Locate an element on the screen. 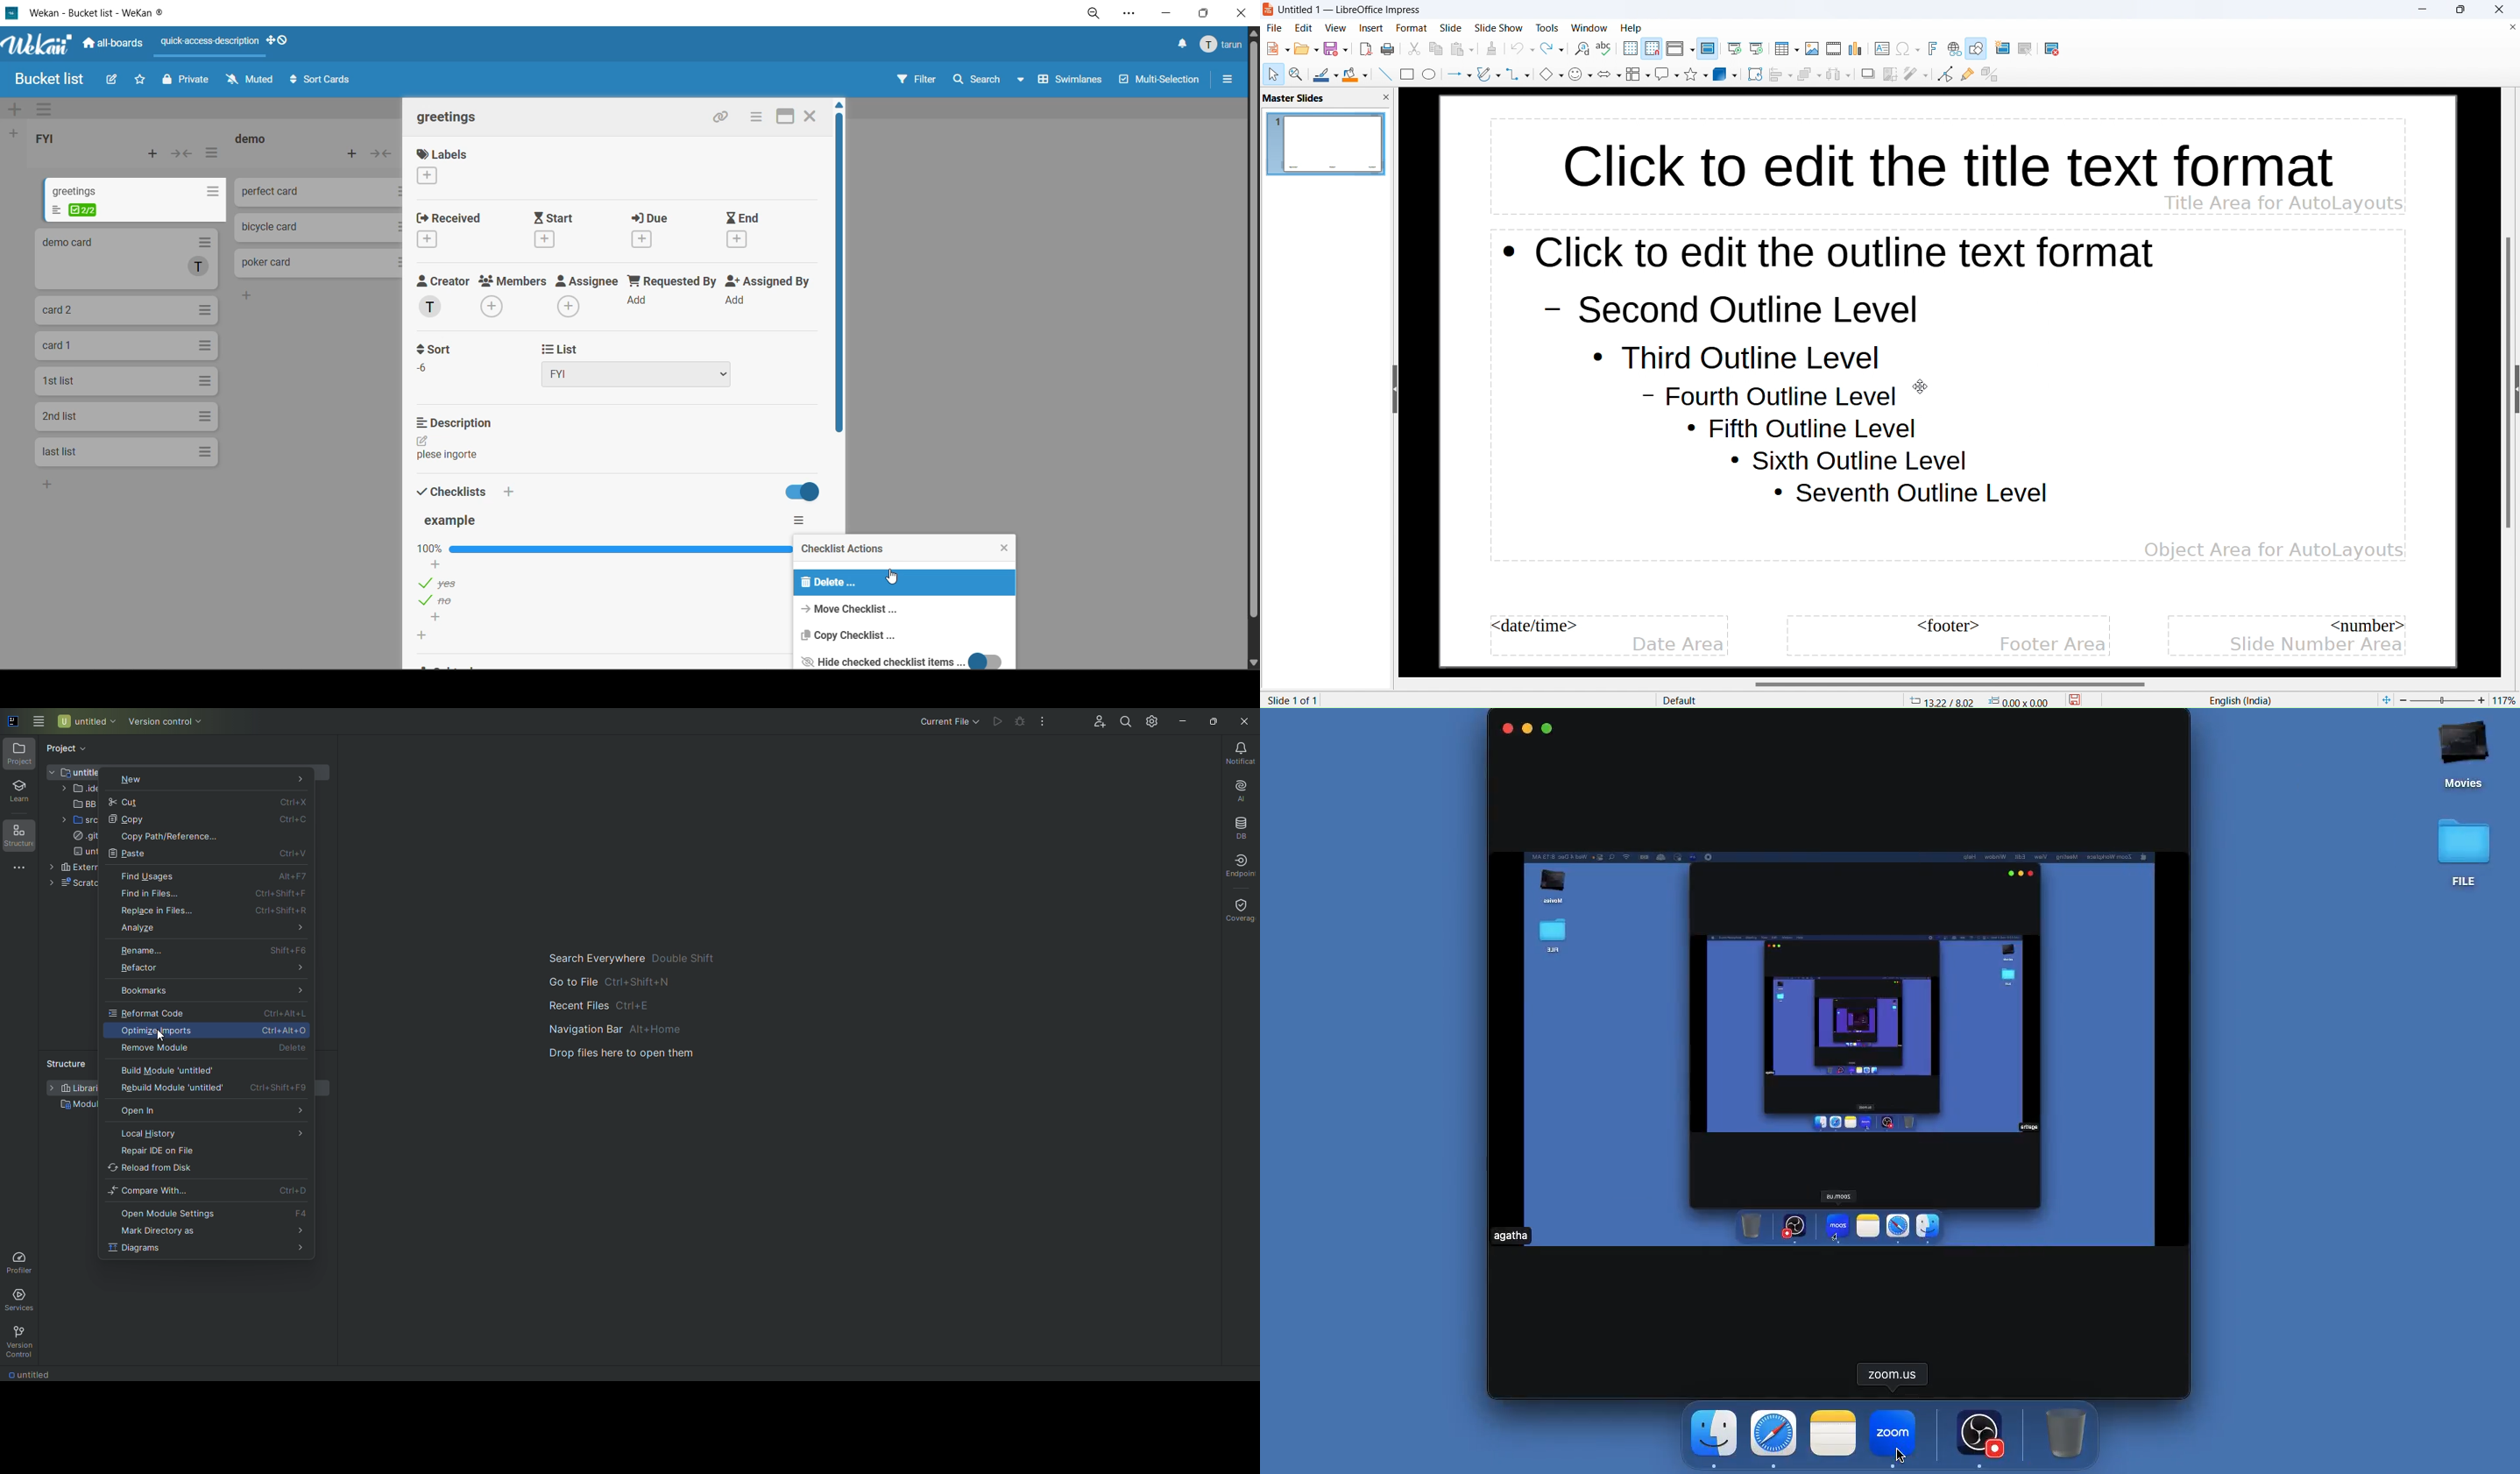 This screenshot has height=1484, width=2520. OBS is located at coordinates (1980, 1435).